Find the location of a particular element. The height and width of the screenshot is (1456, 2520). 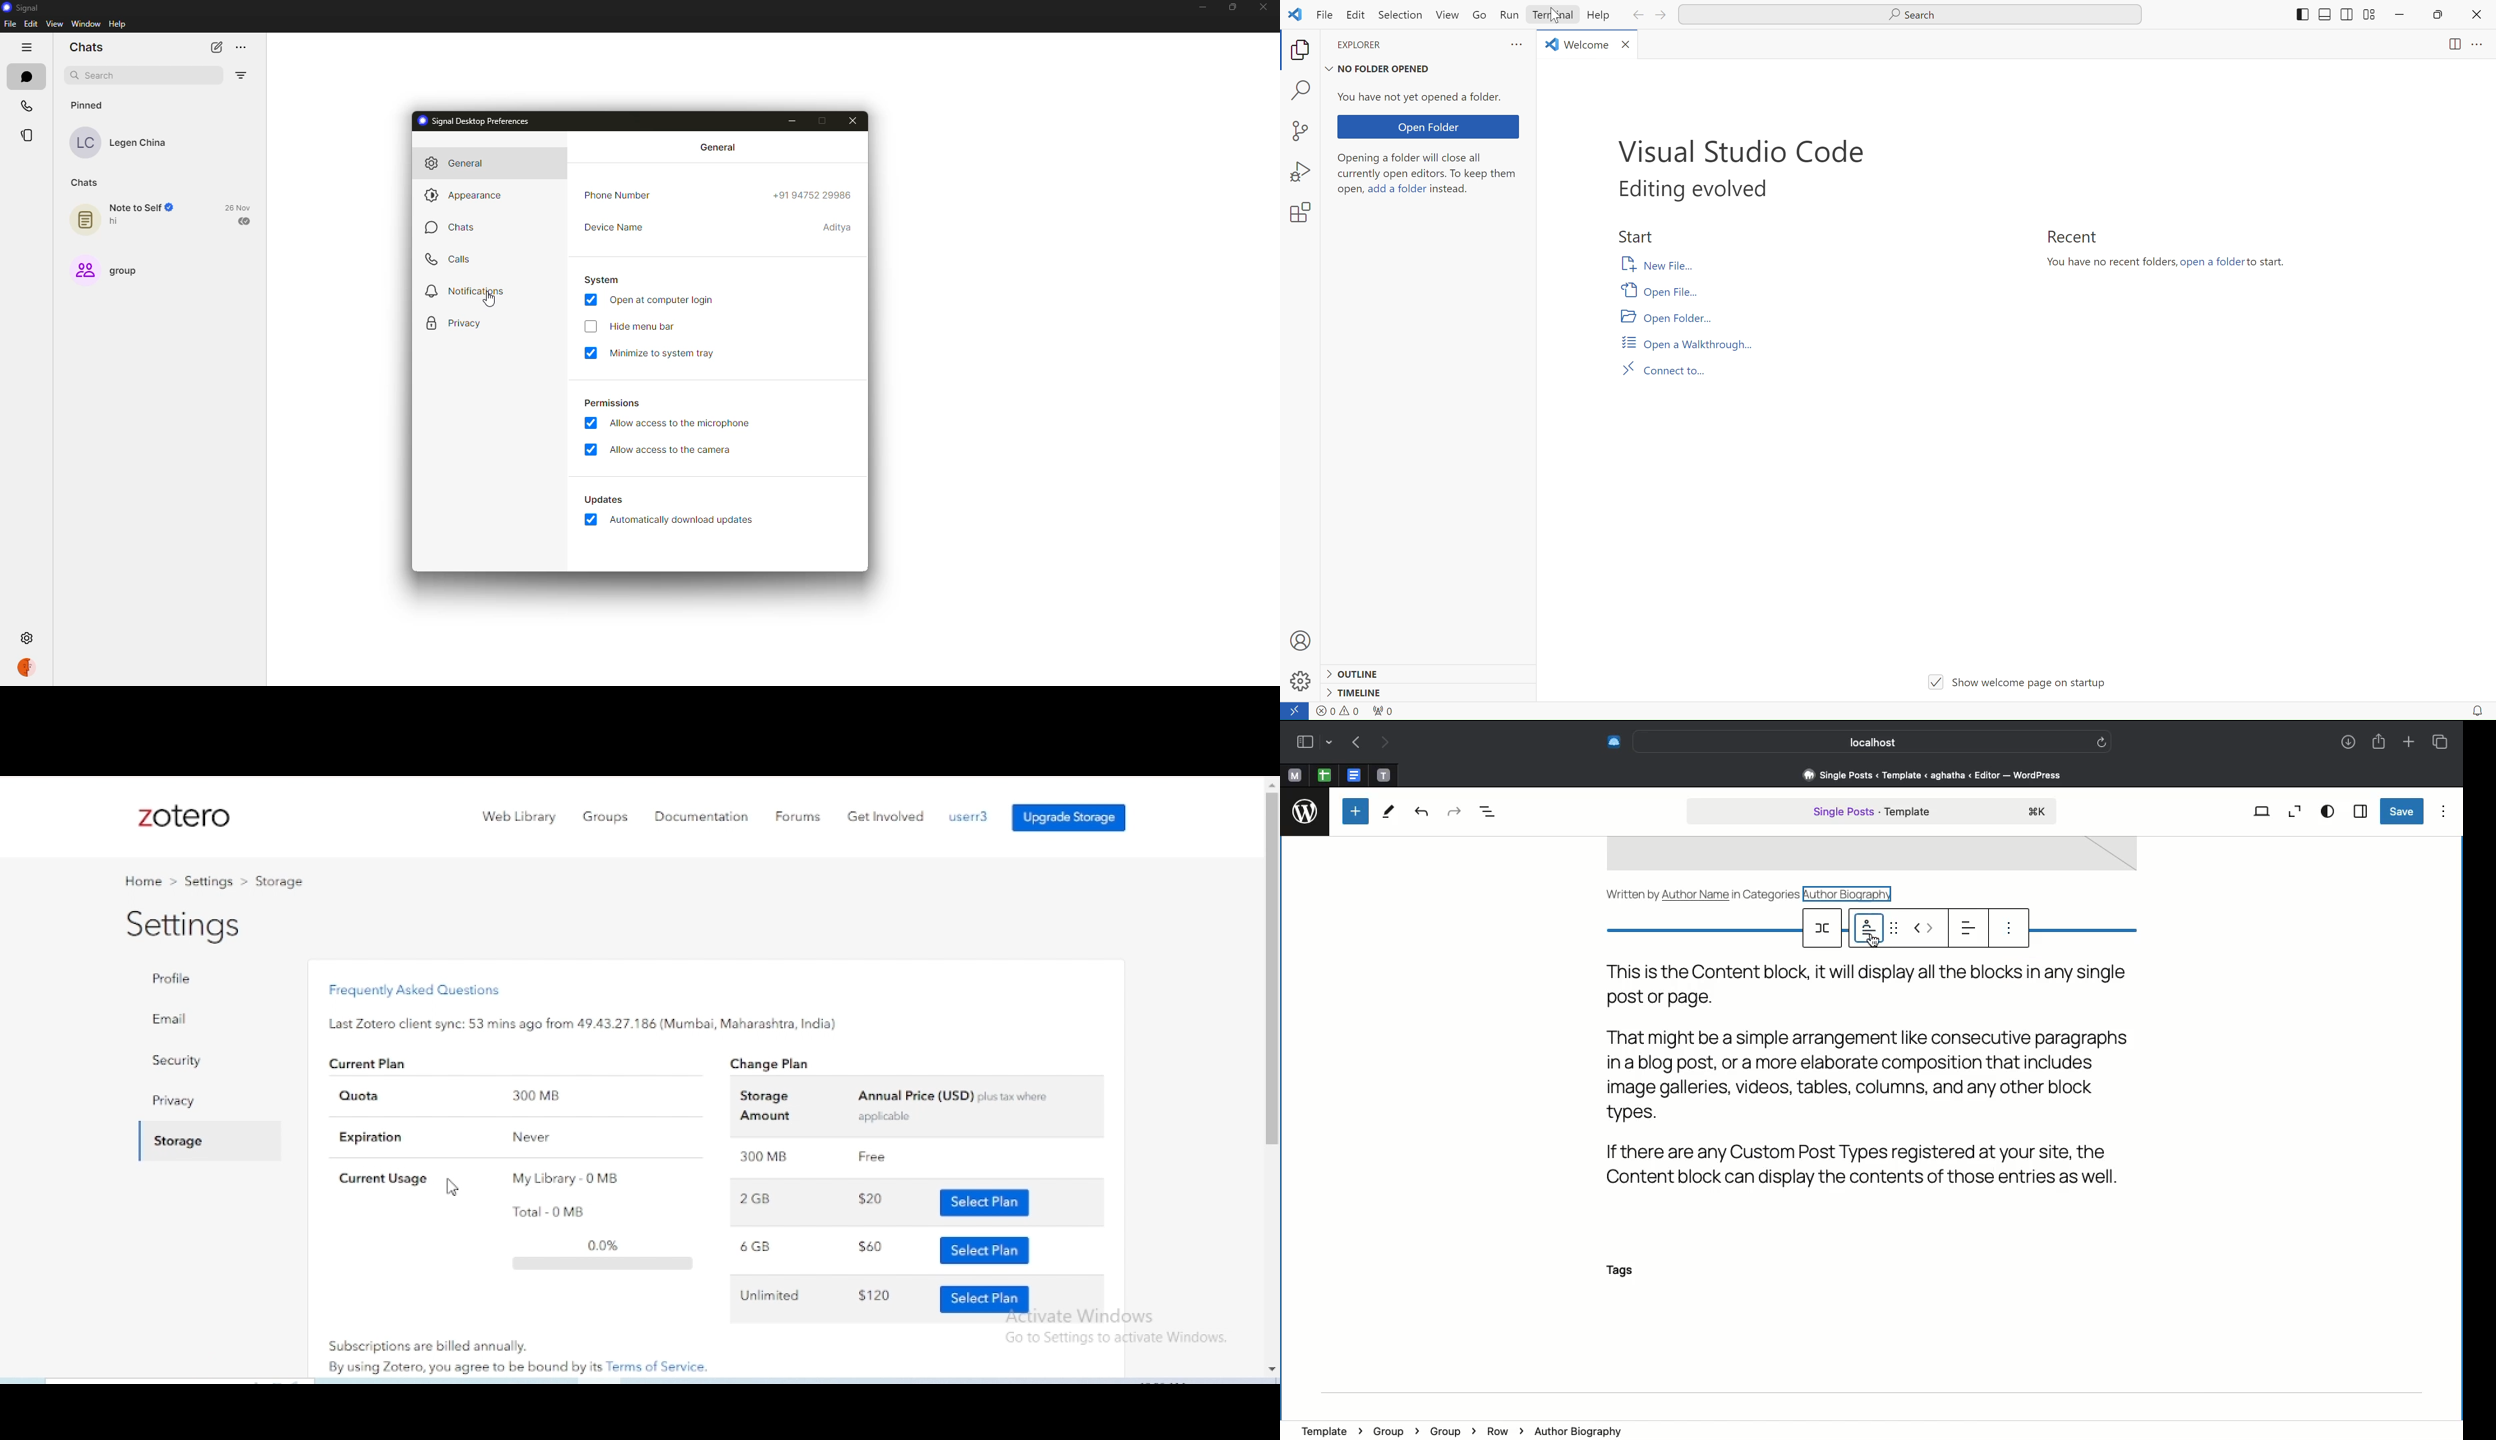

upgrade storage is located at coordinates (1069, 818).